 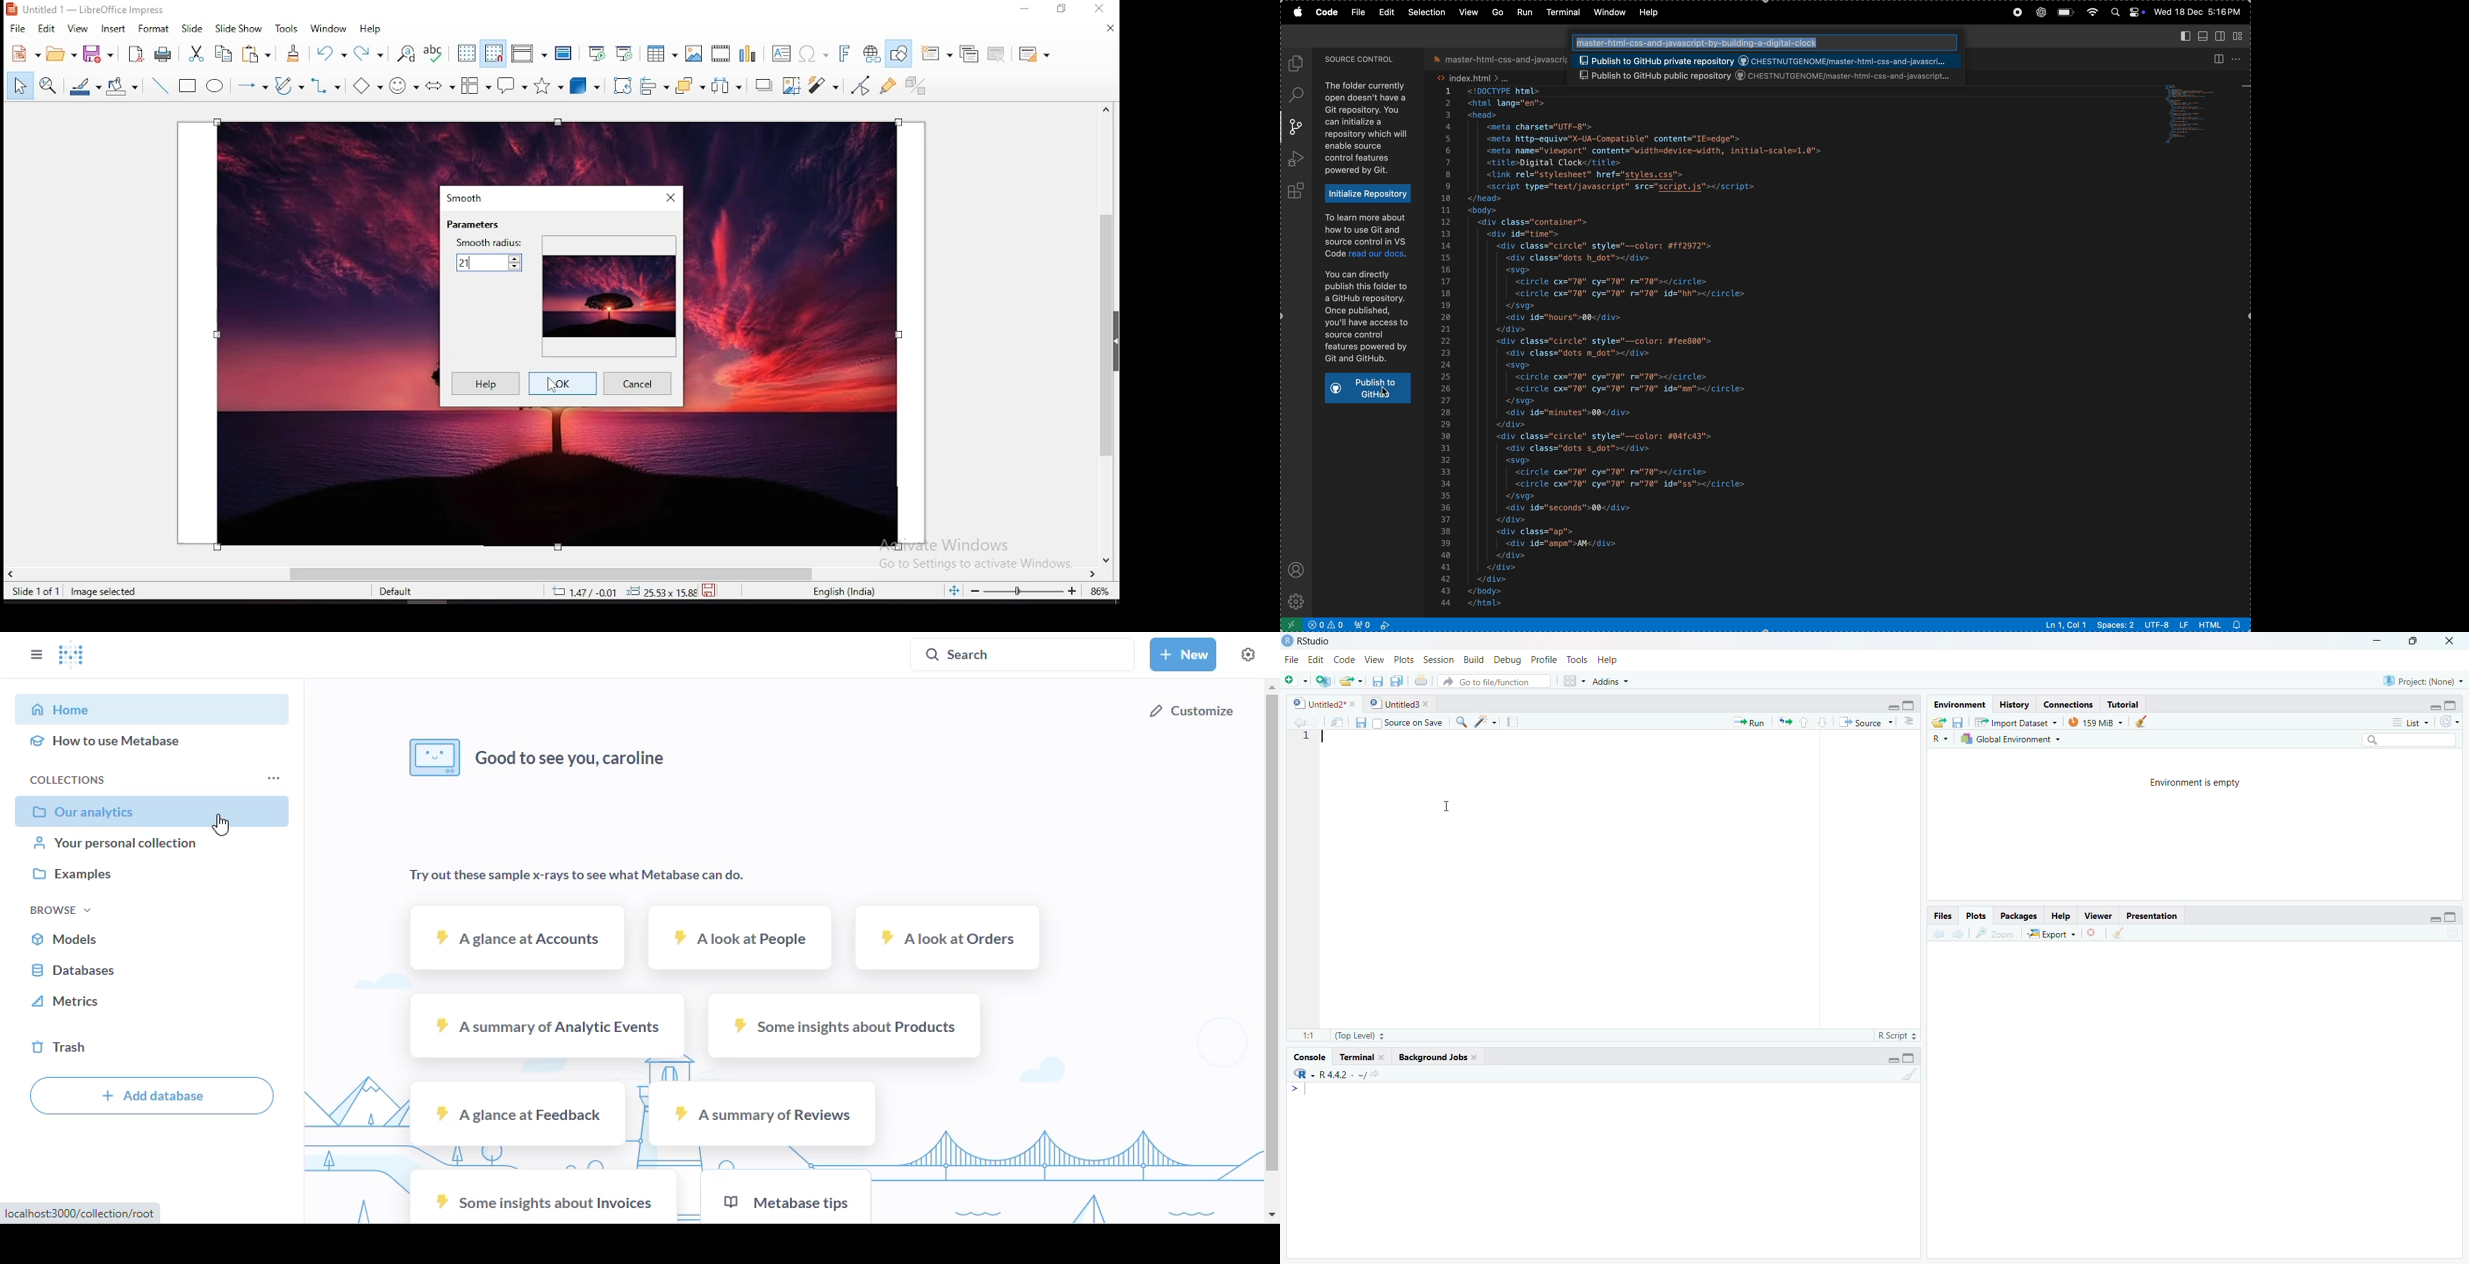 I want to click on Clean, so click(x=2144, y=721).